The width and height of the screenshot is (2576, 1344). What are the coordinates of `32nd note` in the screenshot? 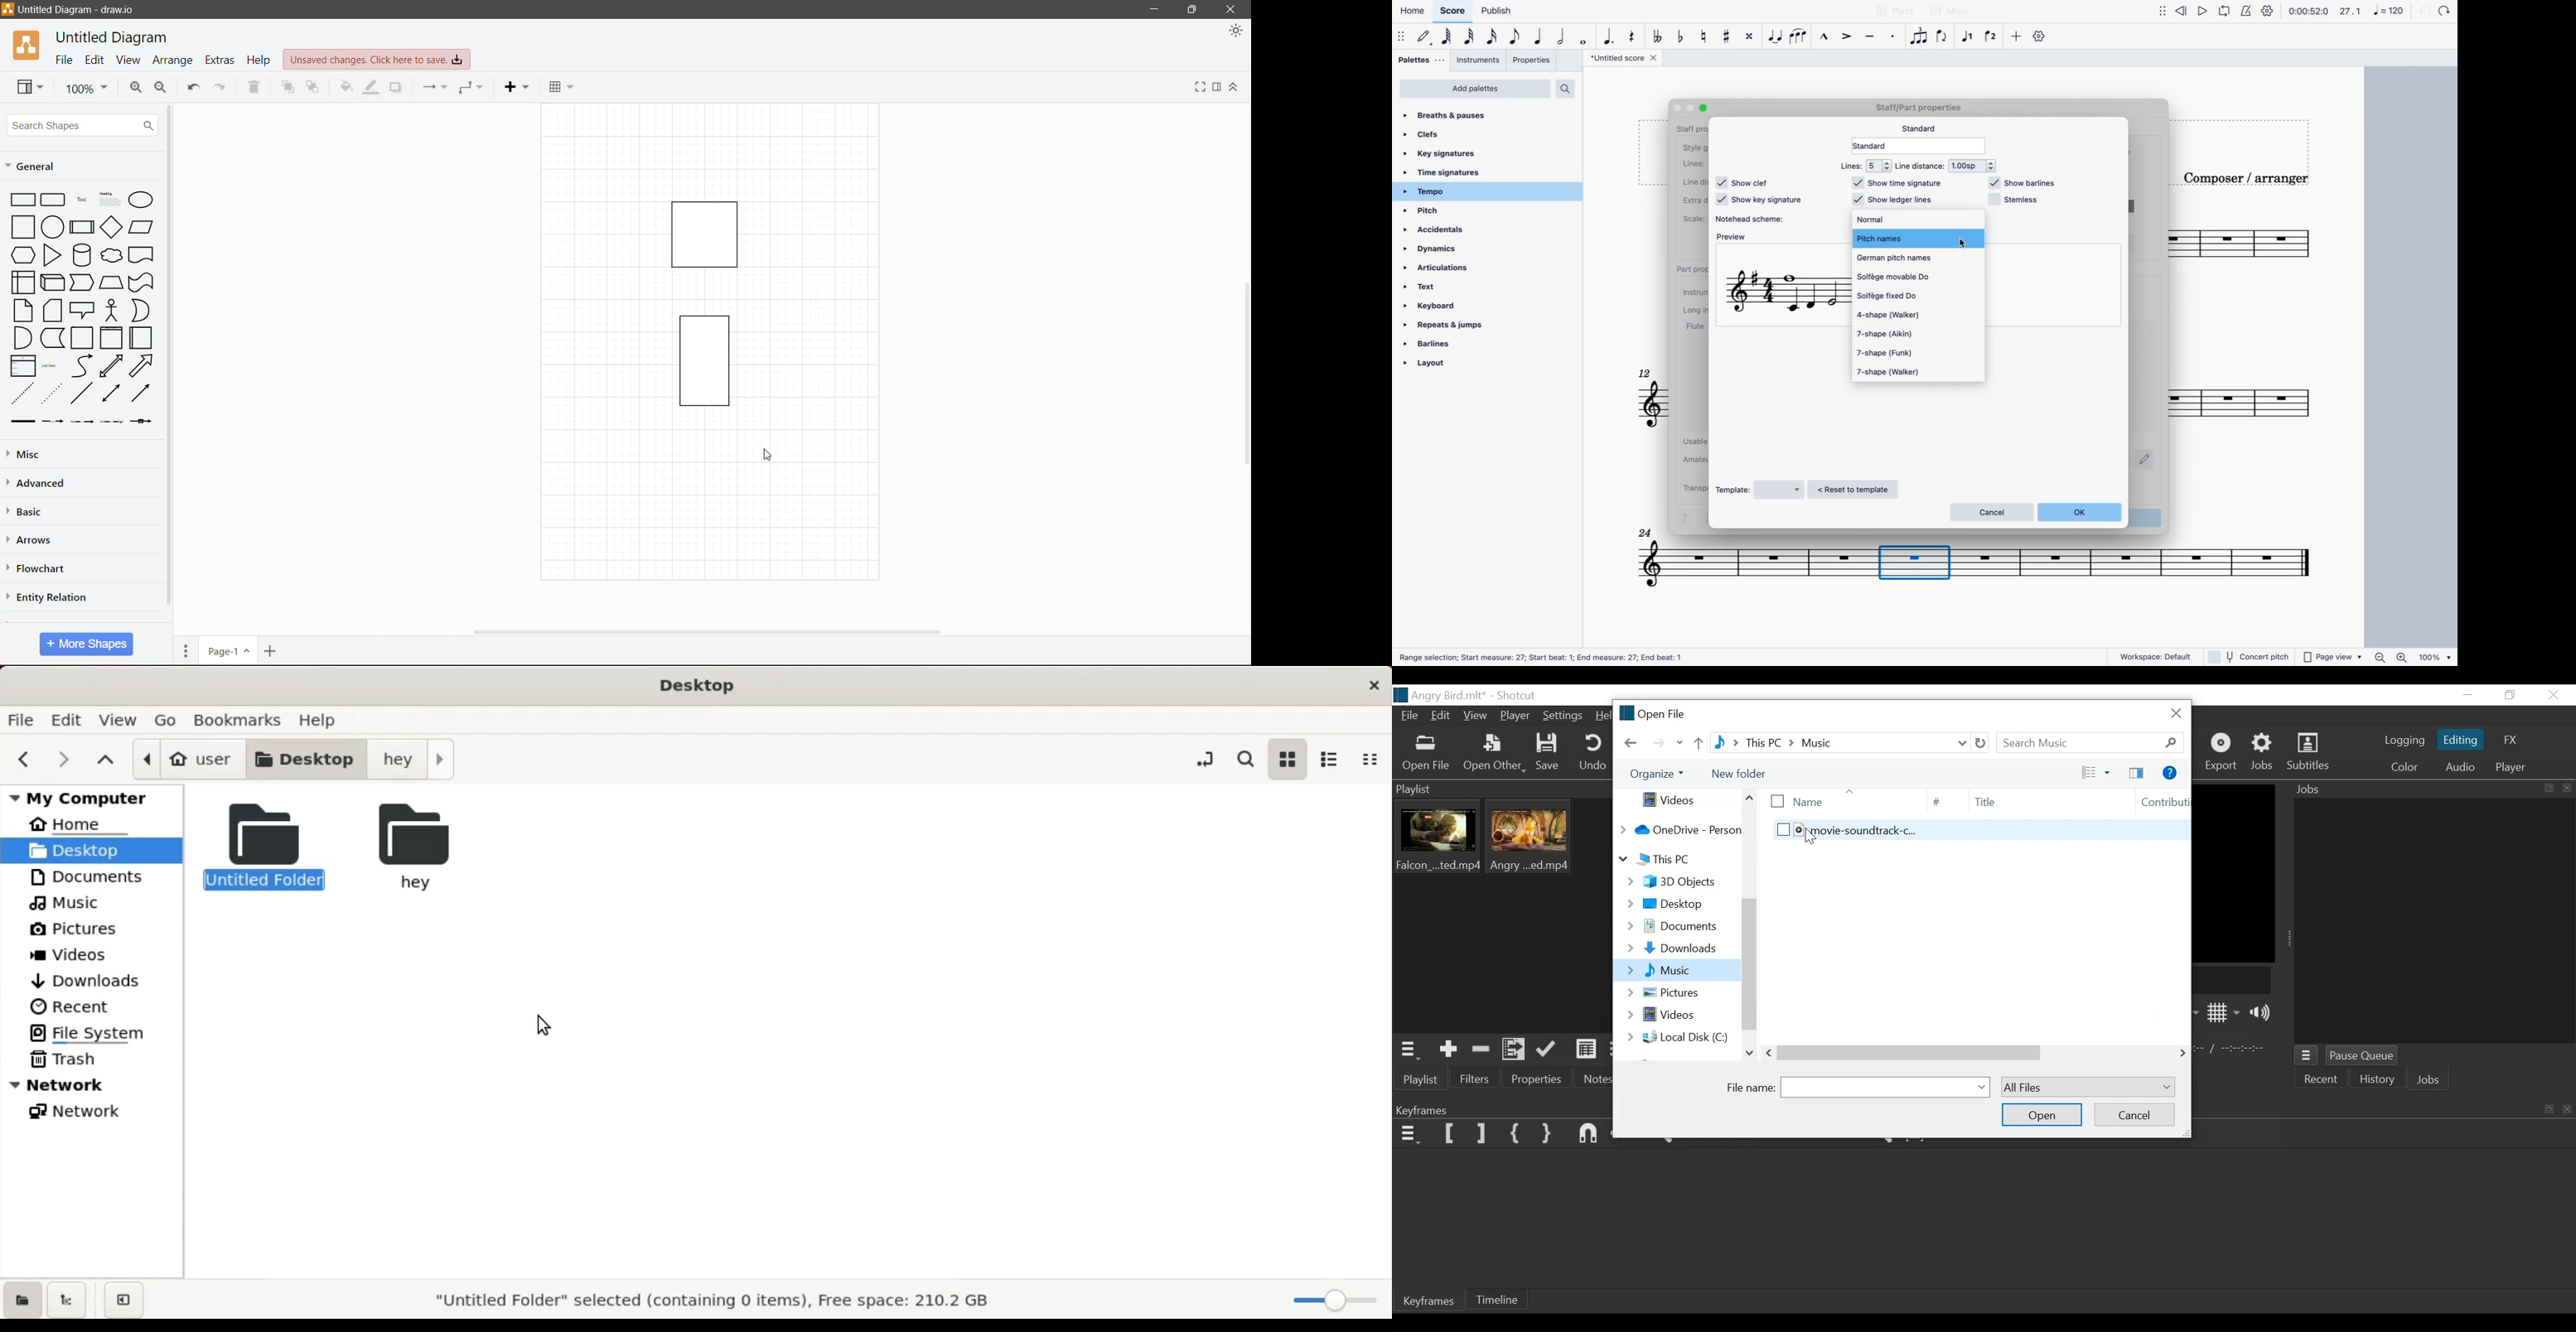 It's located at (1470, 37).